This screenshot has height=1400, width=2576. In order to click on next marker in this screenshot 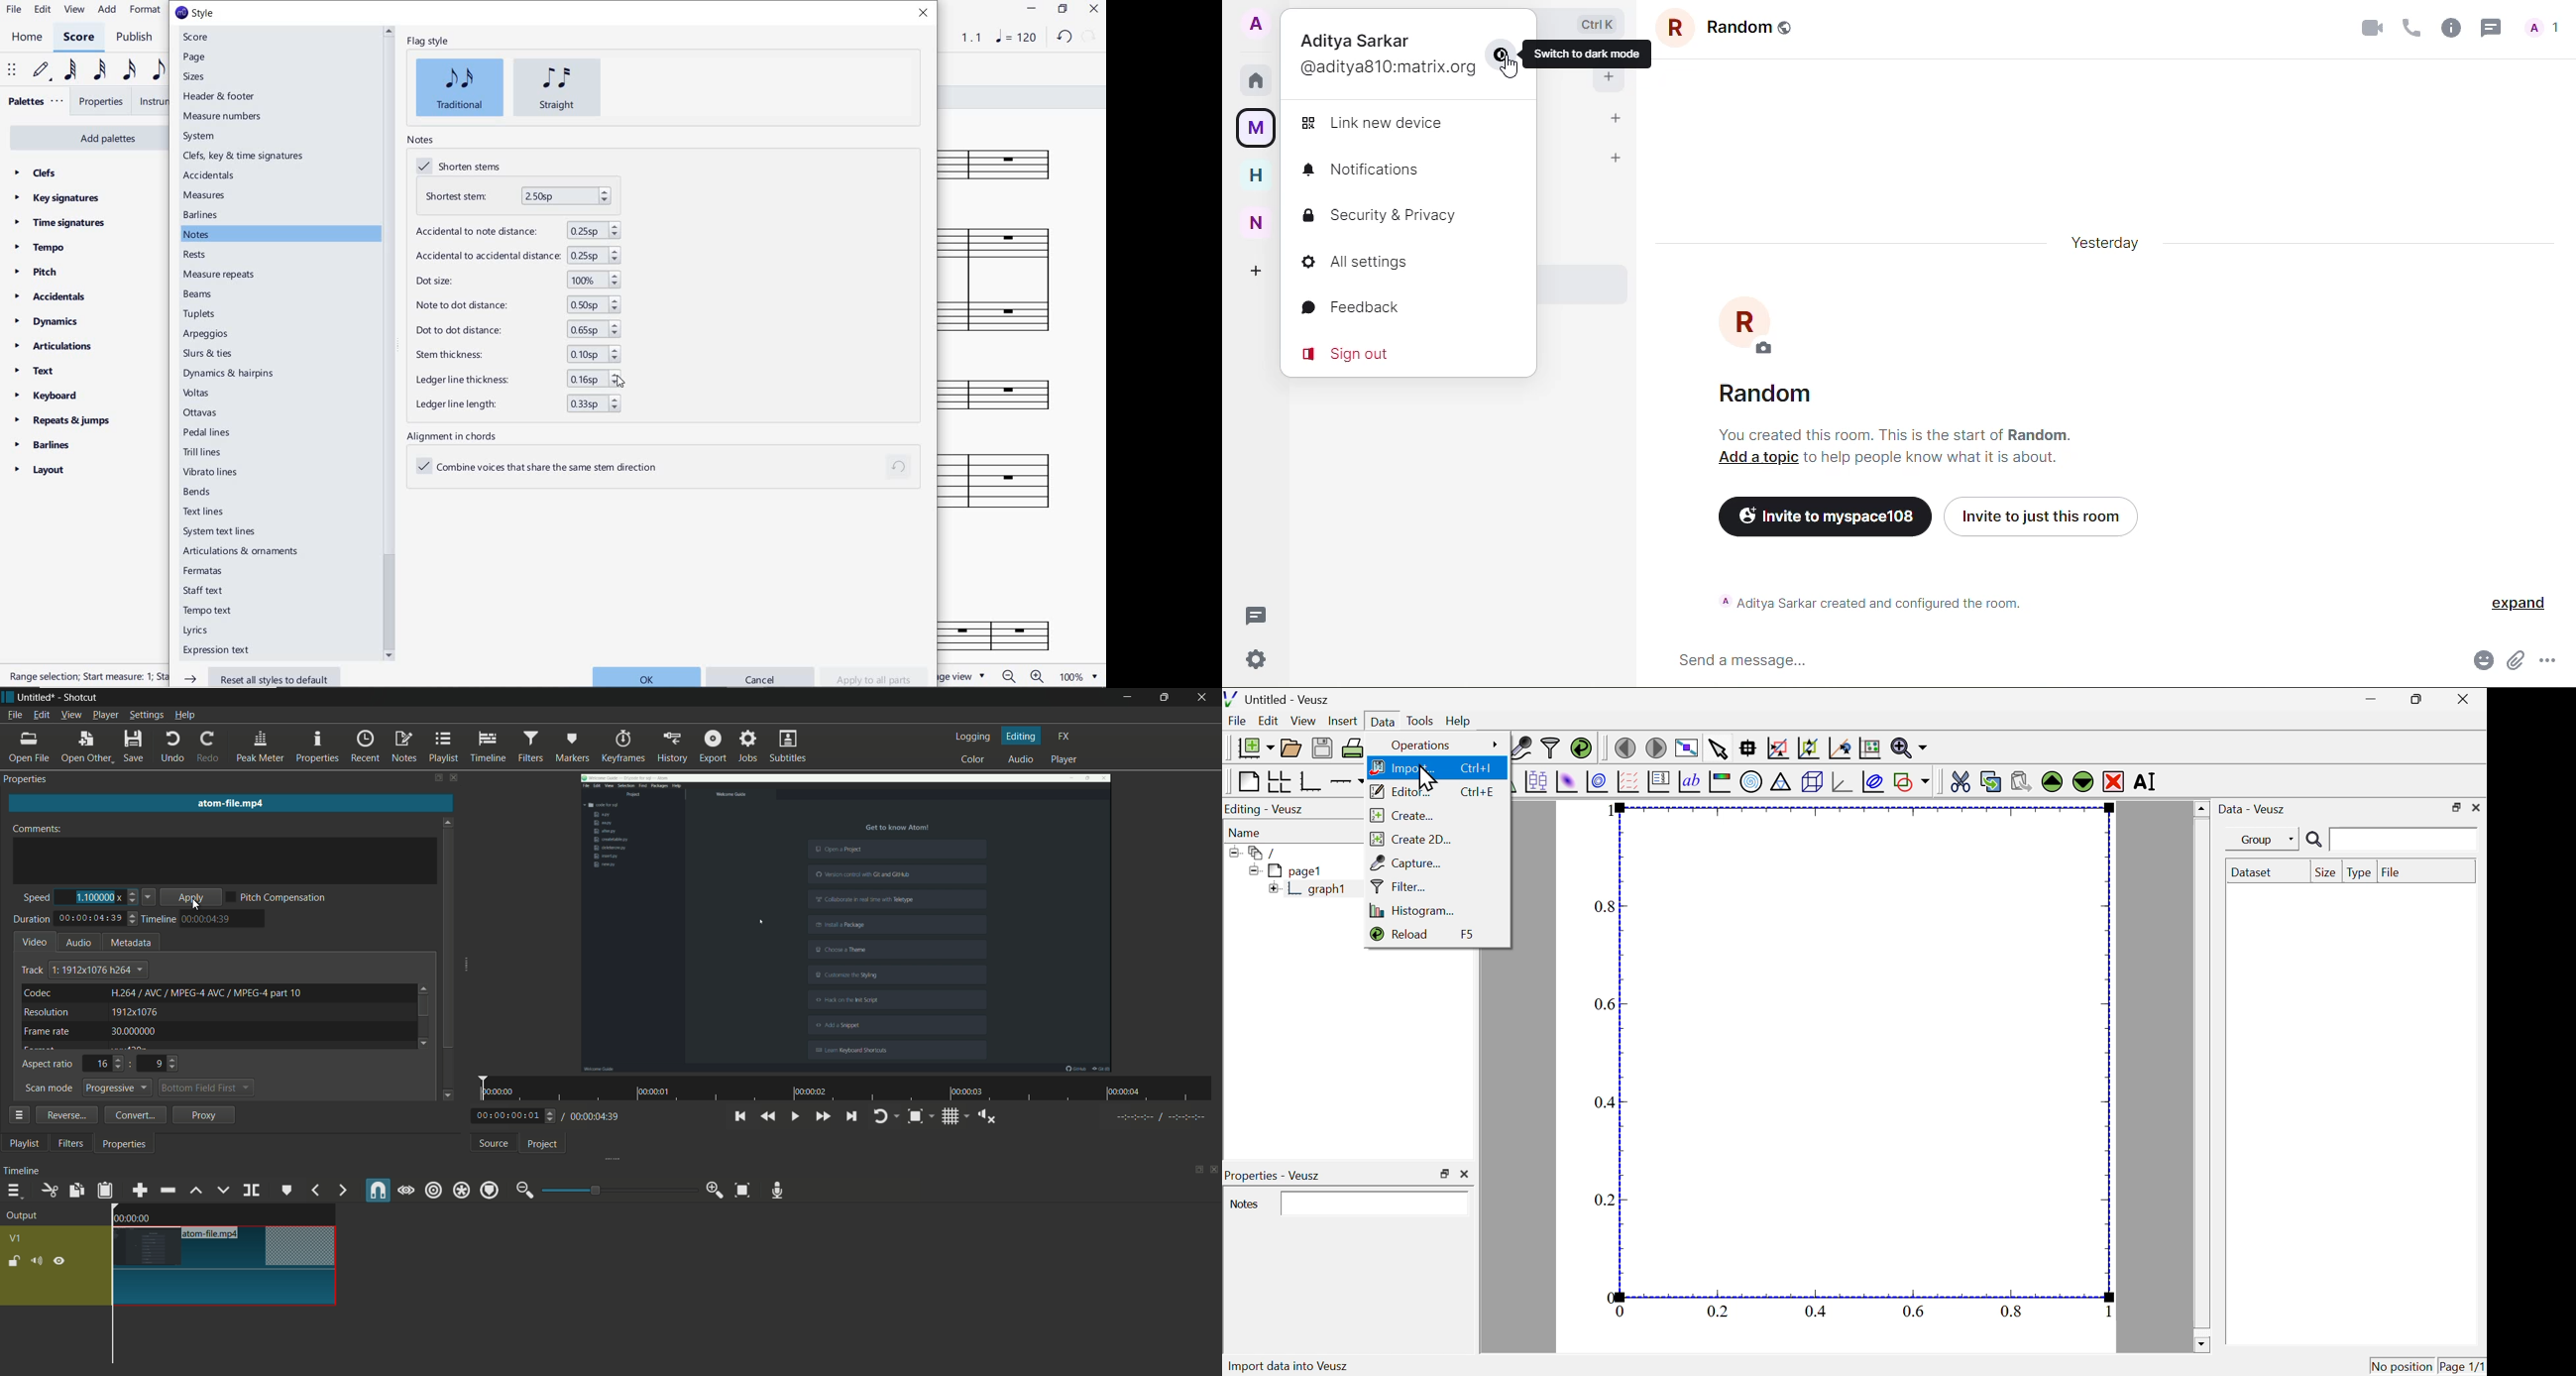, I will do `click(343, 1190)`.